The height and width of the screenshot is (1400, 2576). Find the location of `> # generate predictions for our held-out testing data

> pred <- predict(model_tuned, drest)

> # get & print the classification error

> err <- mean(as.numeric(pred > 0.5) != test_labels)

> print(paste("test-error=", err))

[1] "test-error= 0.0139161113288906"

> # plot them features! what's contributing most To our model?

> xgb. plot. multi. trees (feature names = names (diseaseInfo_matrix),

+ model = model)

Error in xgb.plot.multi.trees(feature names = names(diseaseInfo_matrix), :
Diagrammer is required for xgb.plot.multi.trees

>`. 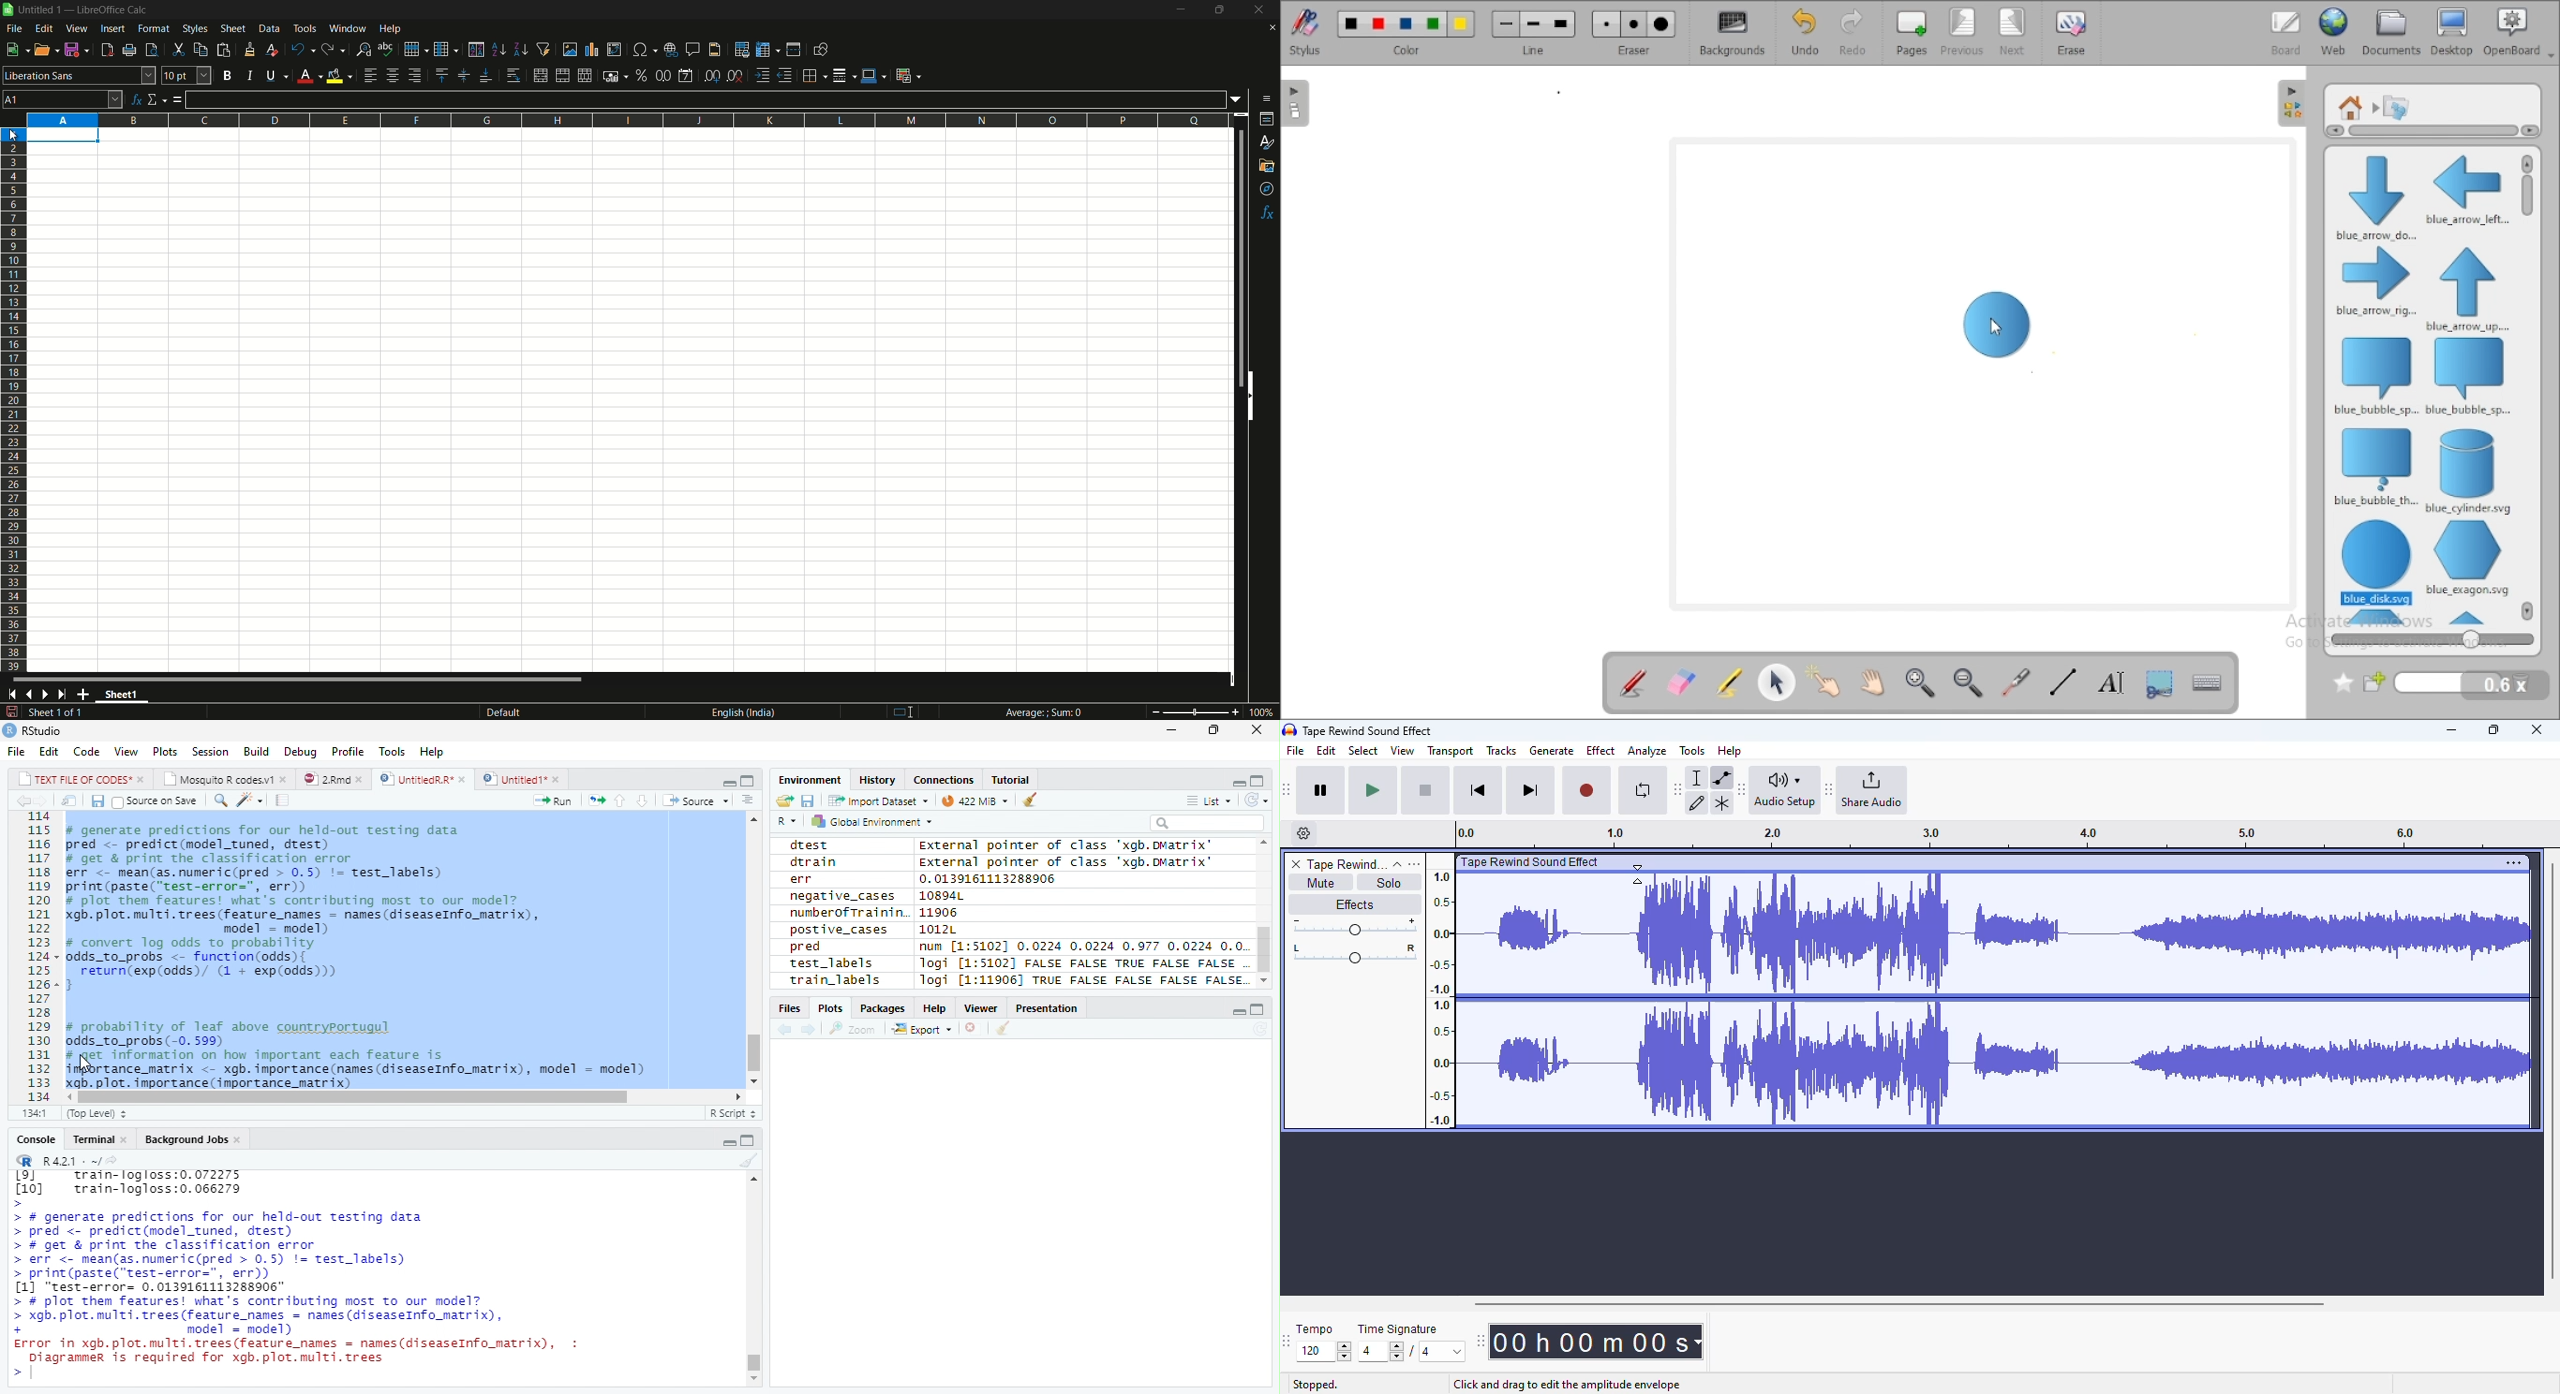

> # generate predictions for our held-out testing data

> pred <- predict(model_tuned, drest)

> # get & print the classification error

> err <- mean(as.numeric(pred > 0.5) != test_labels)

> print(paste("test-error=", err))

[1] "test-error= 0.0139161113288906"

> # plot them features! what's contributing most To our model?

> xgb. plot. multi. trees (feature names = names (diseaseInfo_matrix),

+ model = model)

Error in xgb.plot.multi.trees(feature names = names(diseaseInfo_matrix), :
Diagrammer is required for xgb.plot.multi.trees

> is located at coordinates (303, 1293).